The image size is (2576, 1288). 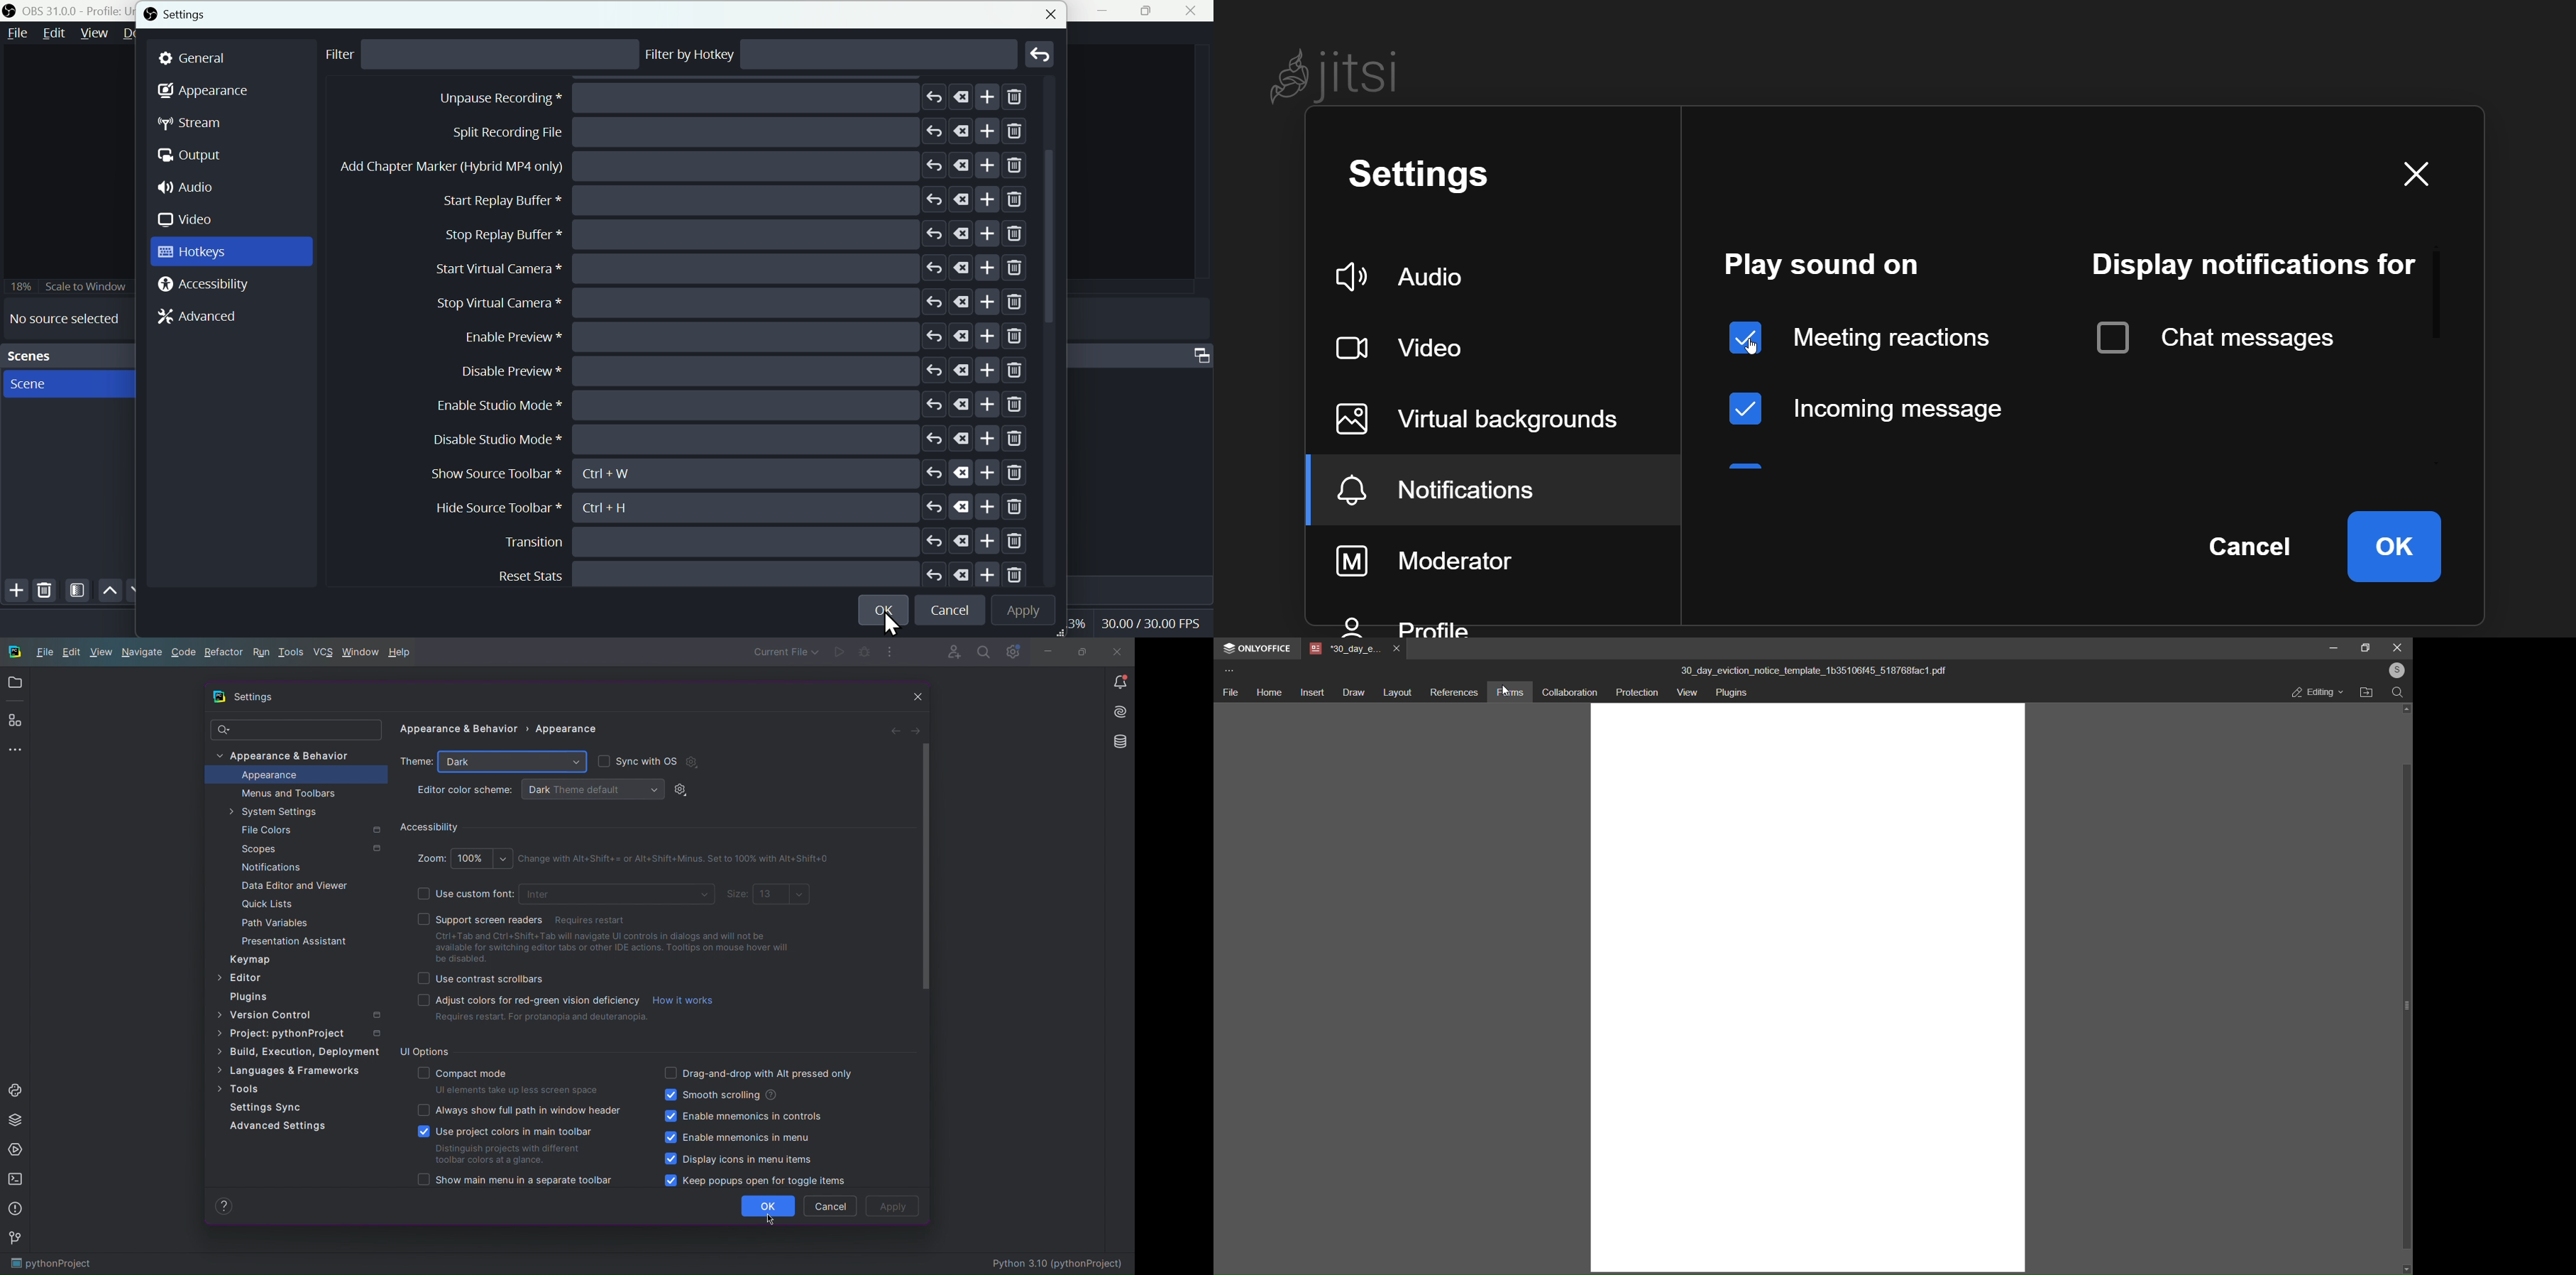 What do you see at coordinates (758, 1072) in the screenshot?
I see `Drag-and-drop ` at bounding box center [758, 1072].